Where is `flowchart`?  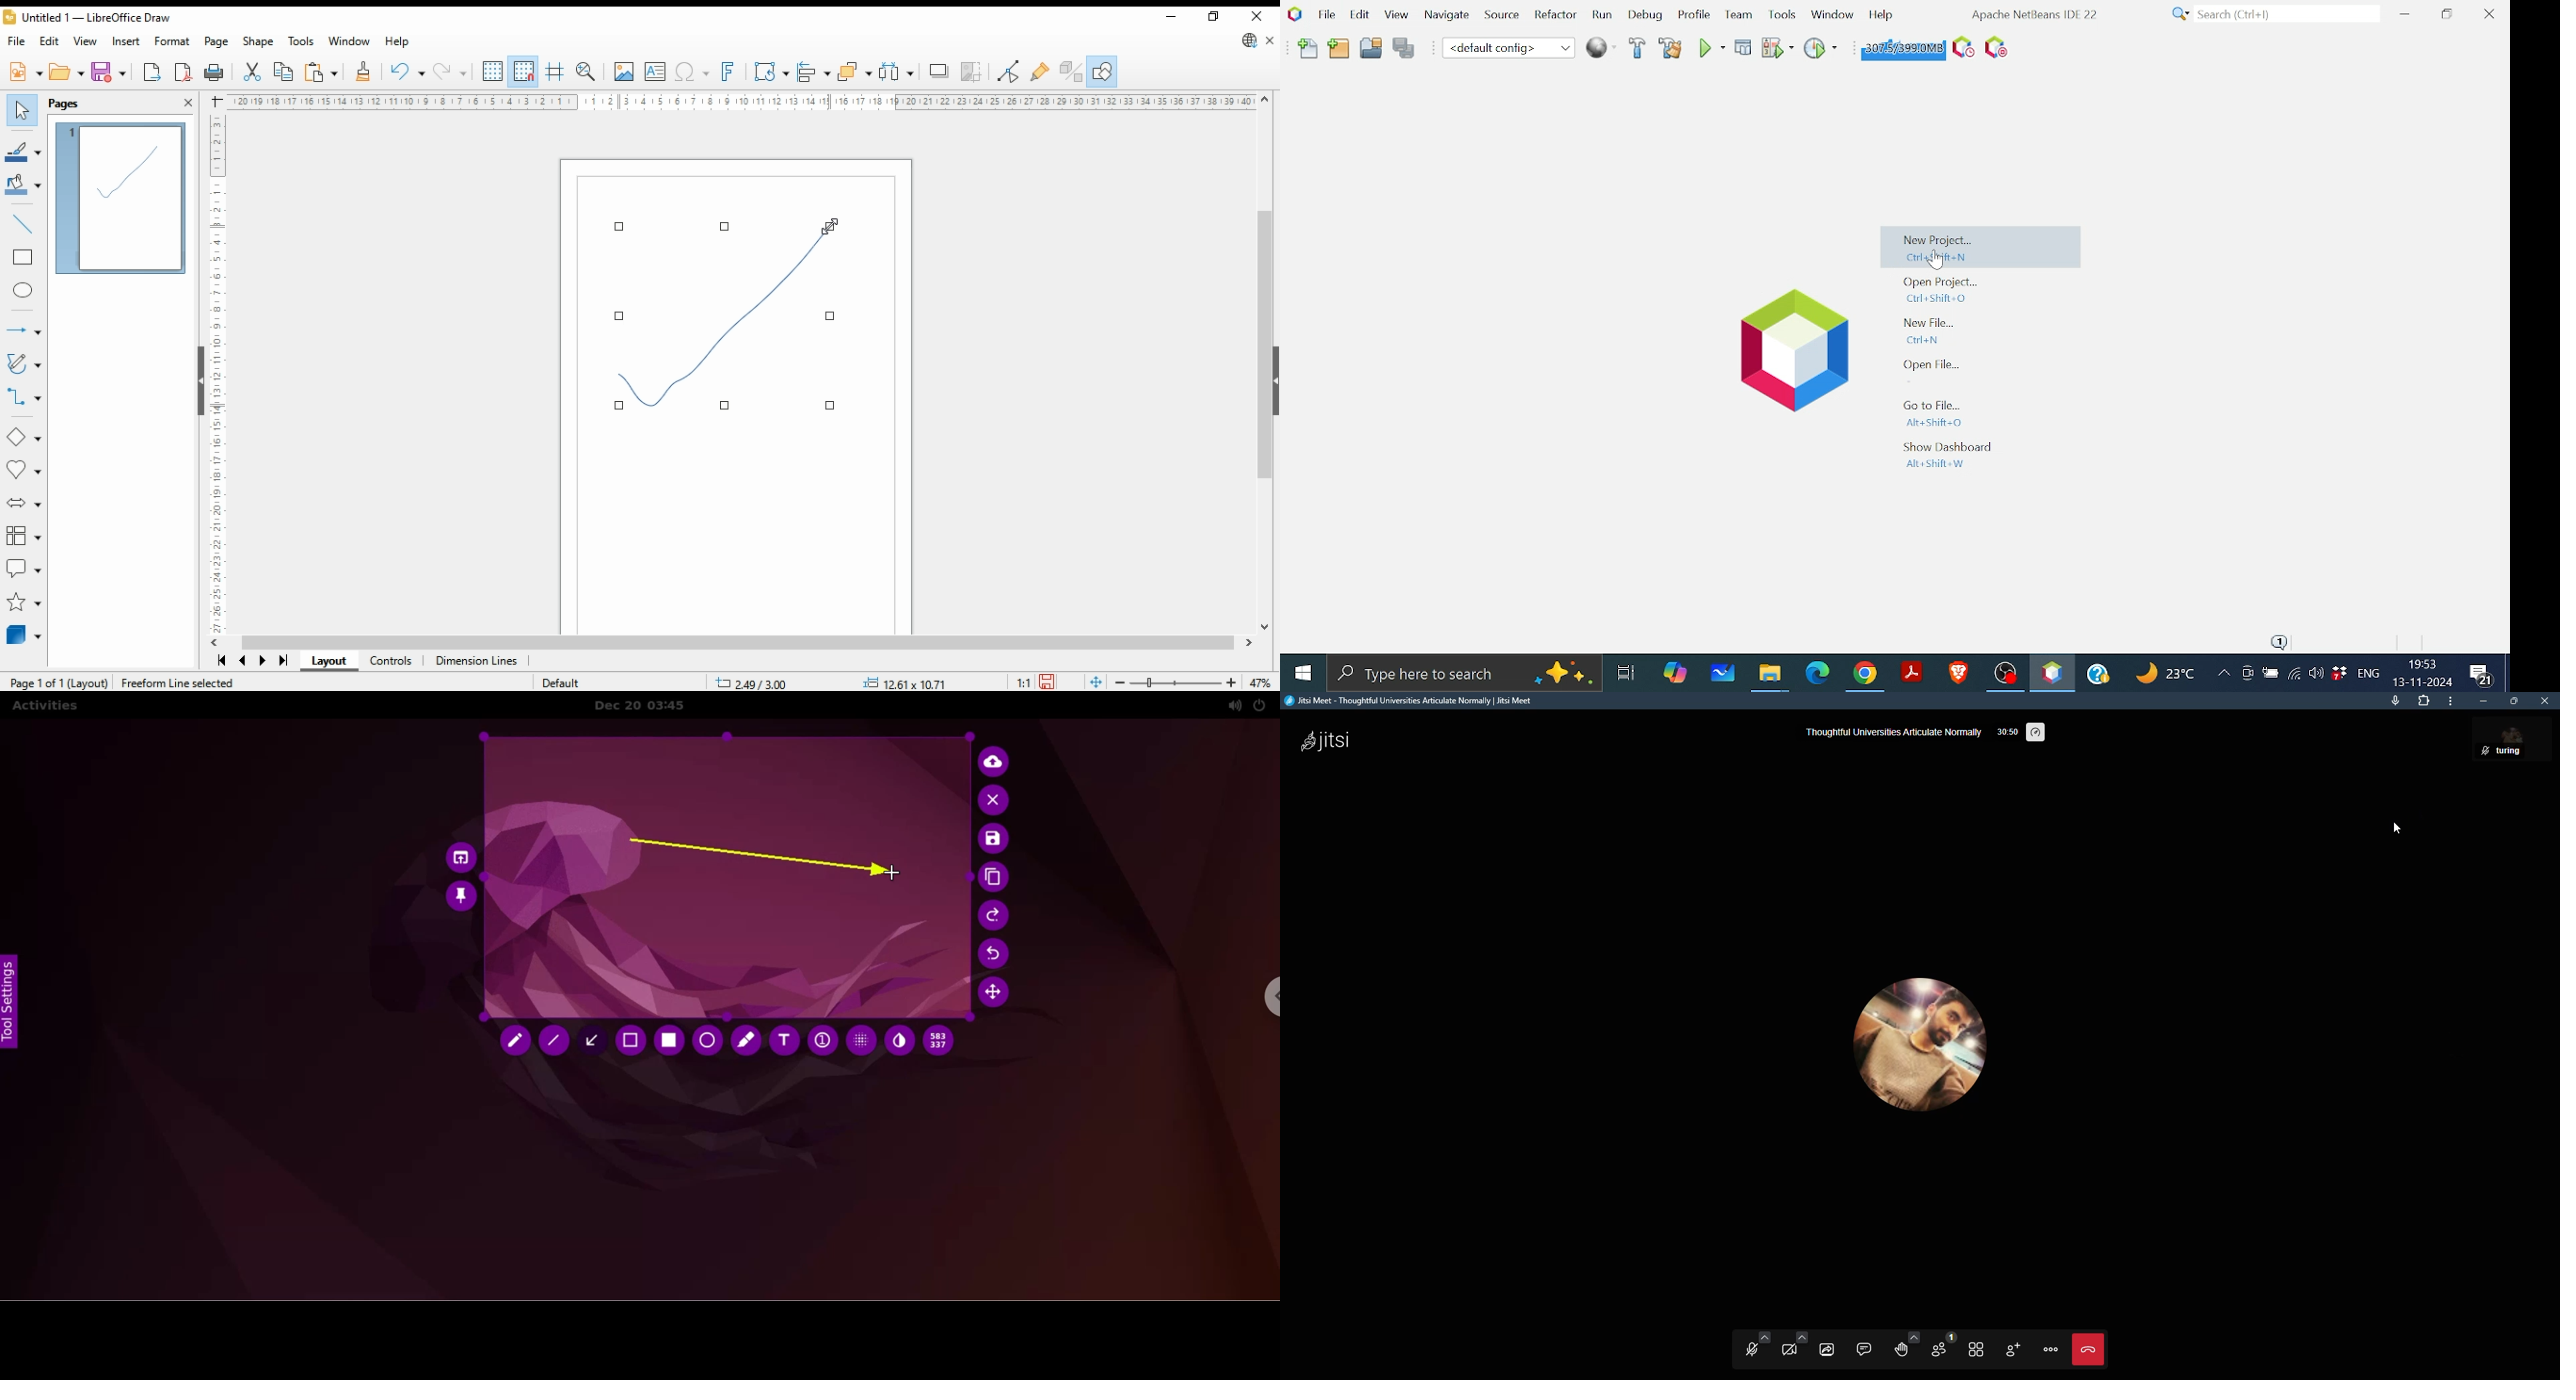 flowchart is located at coordinates (24, 537).